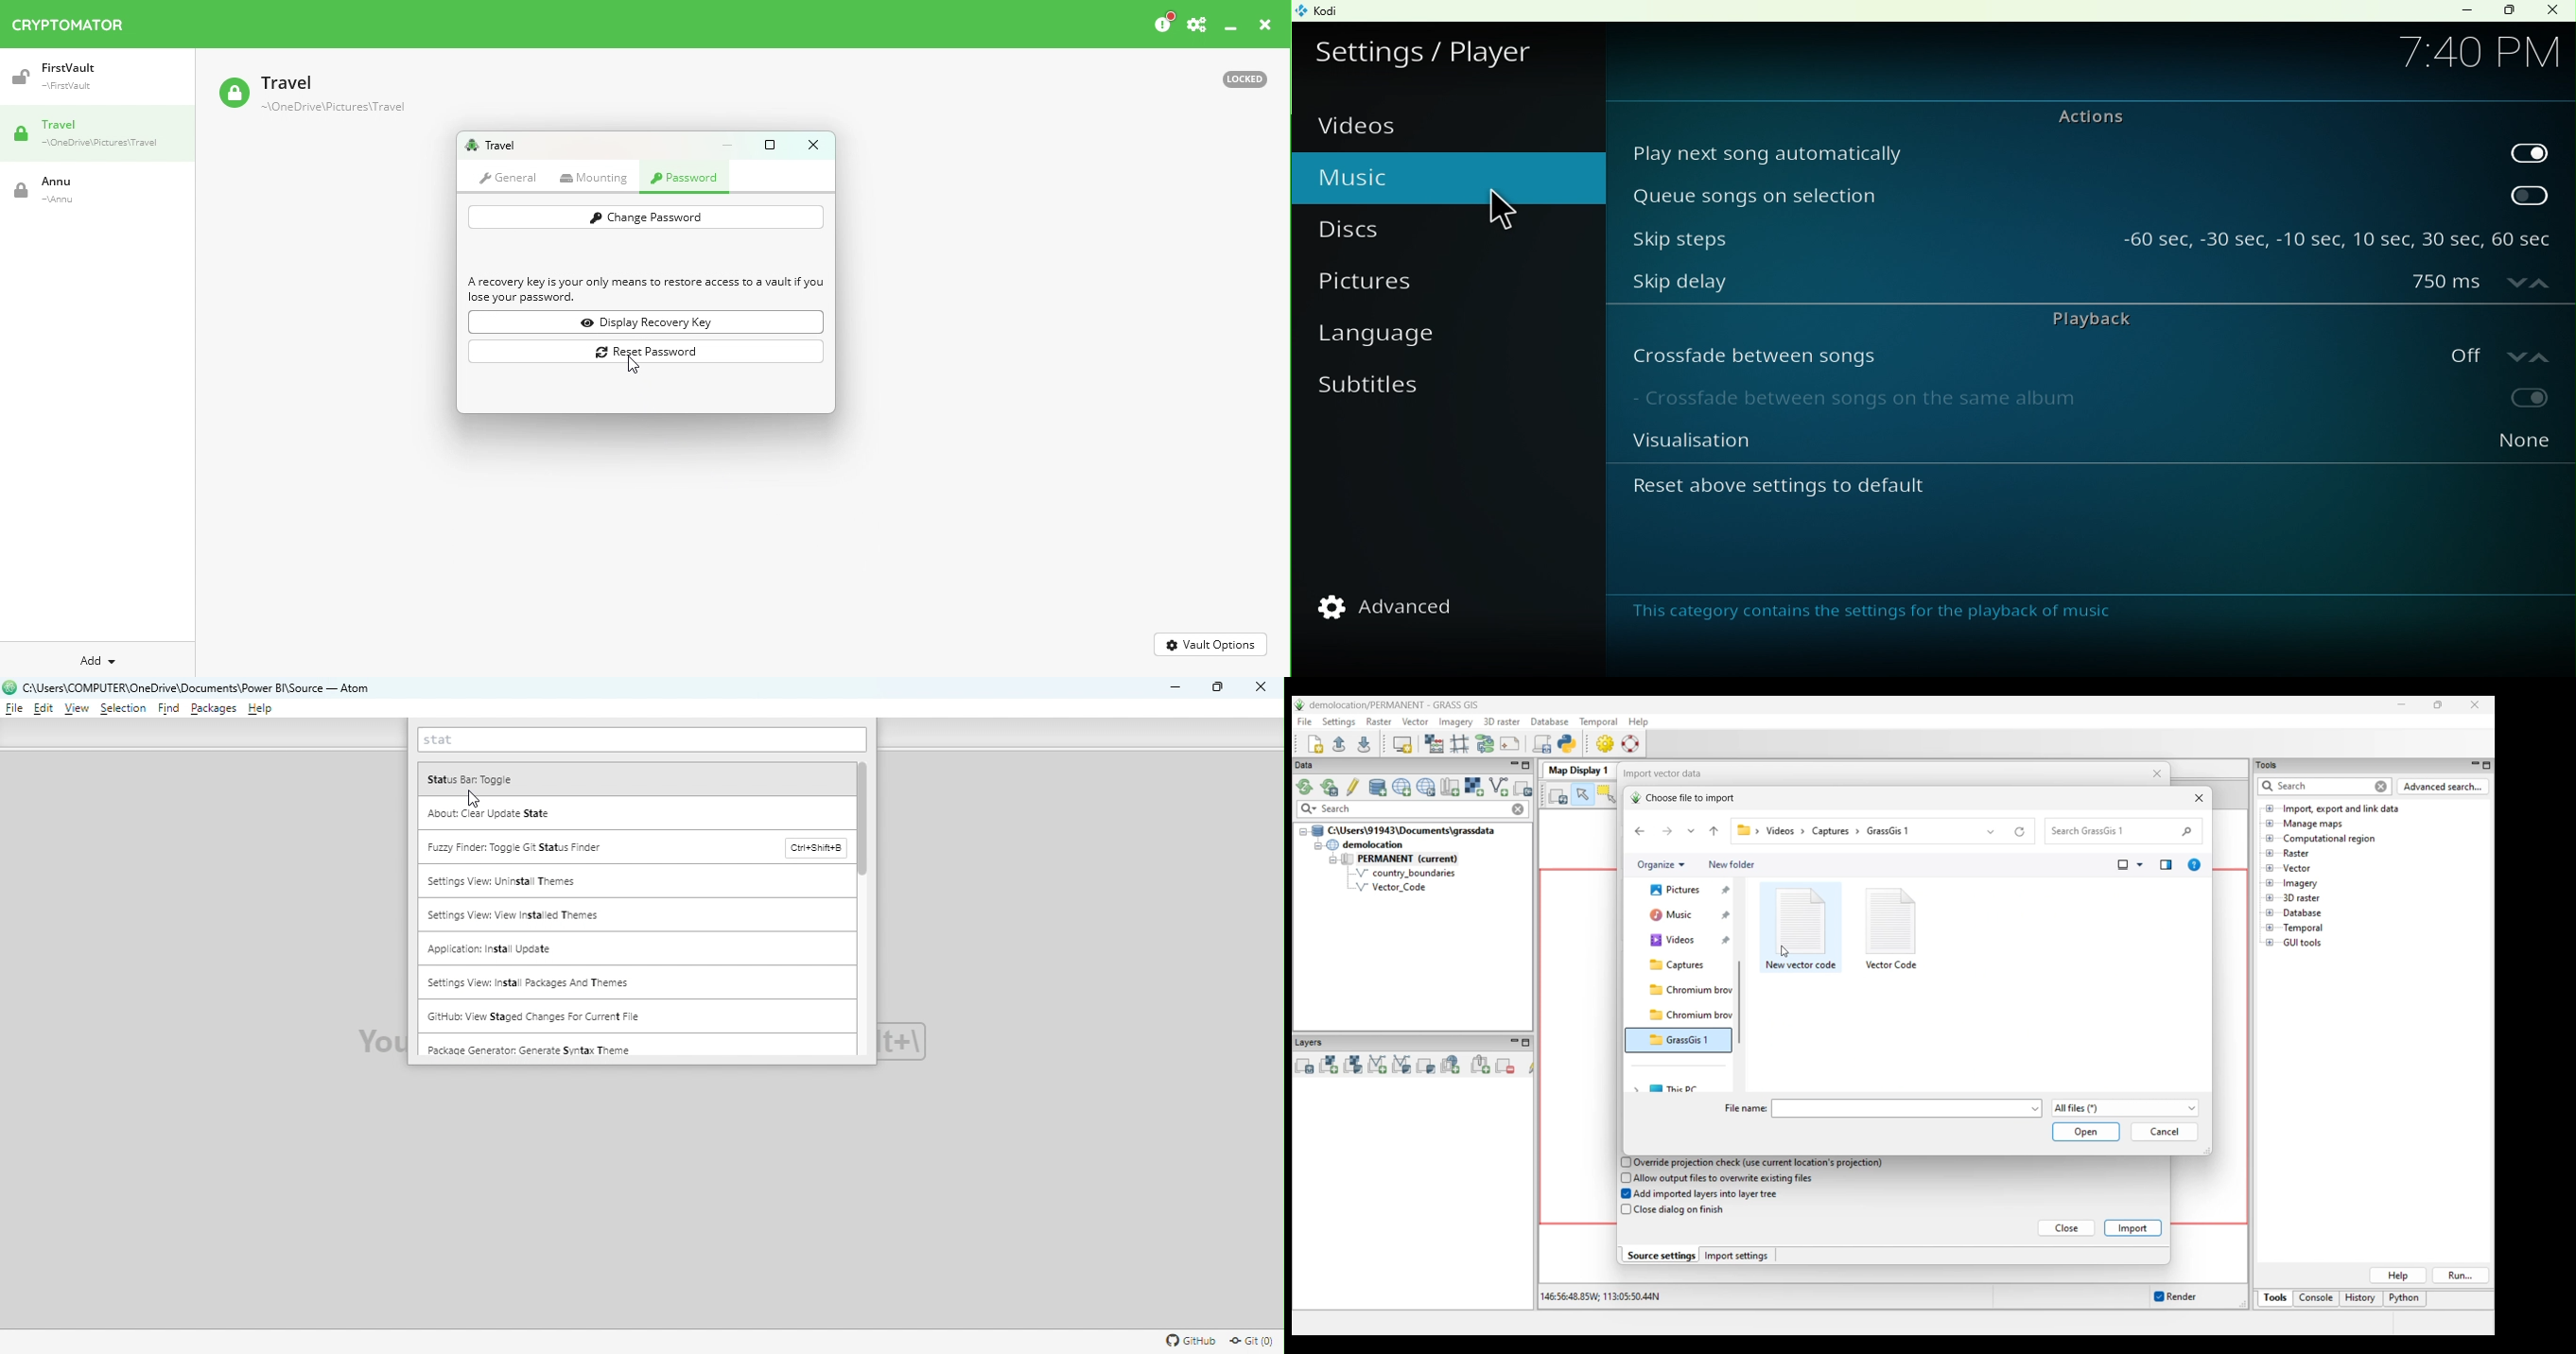 The width and height of the screenshot is (2576, 1372). I want to click on Visualization, so click(2008, 447).